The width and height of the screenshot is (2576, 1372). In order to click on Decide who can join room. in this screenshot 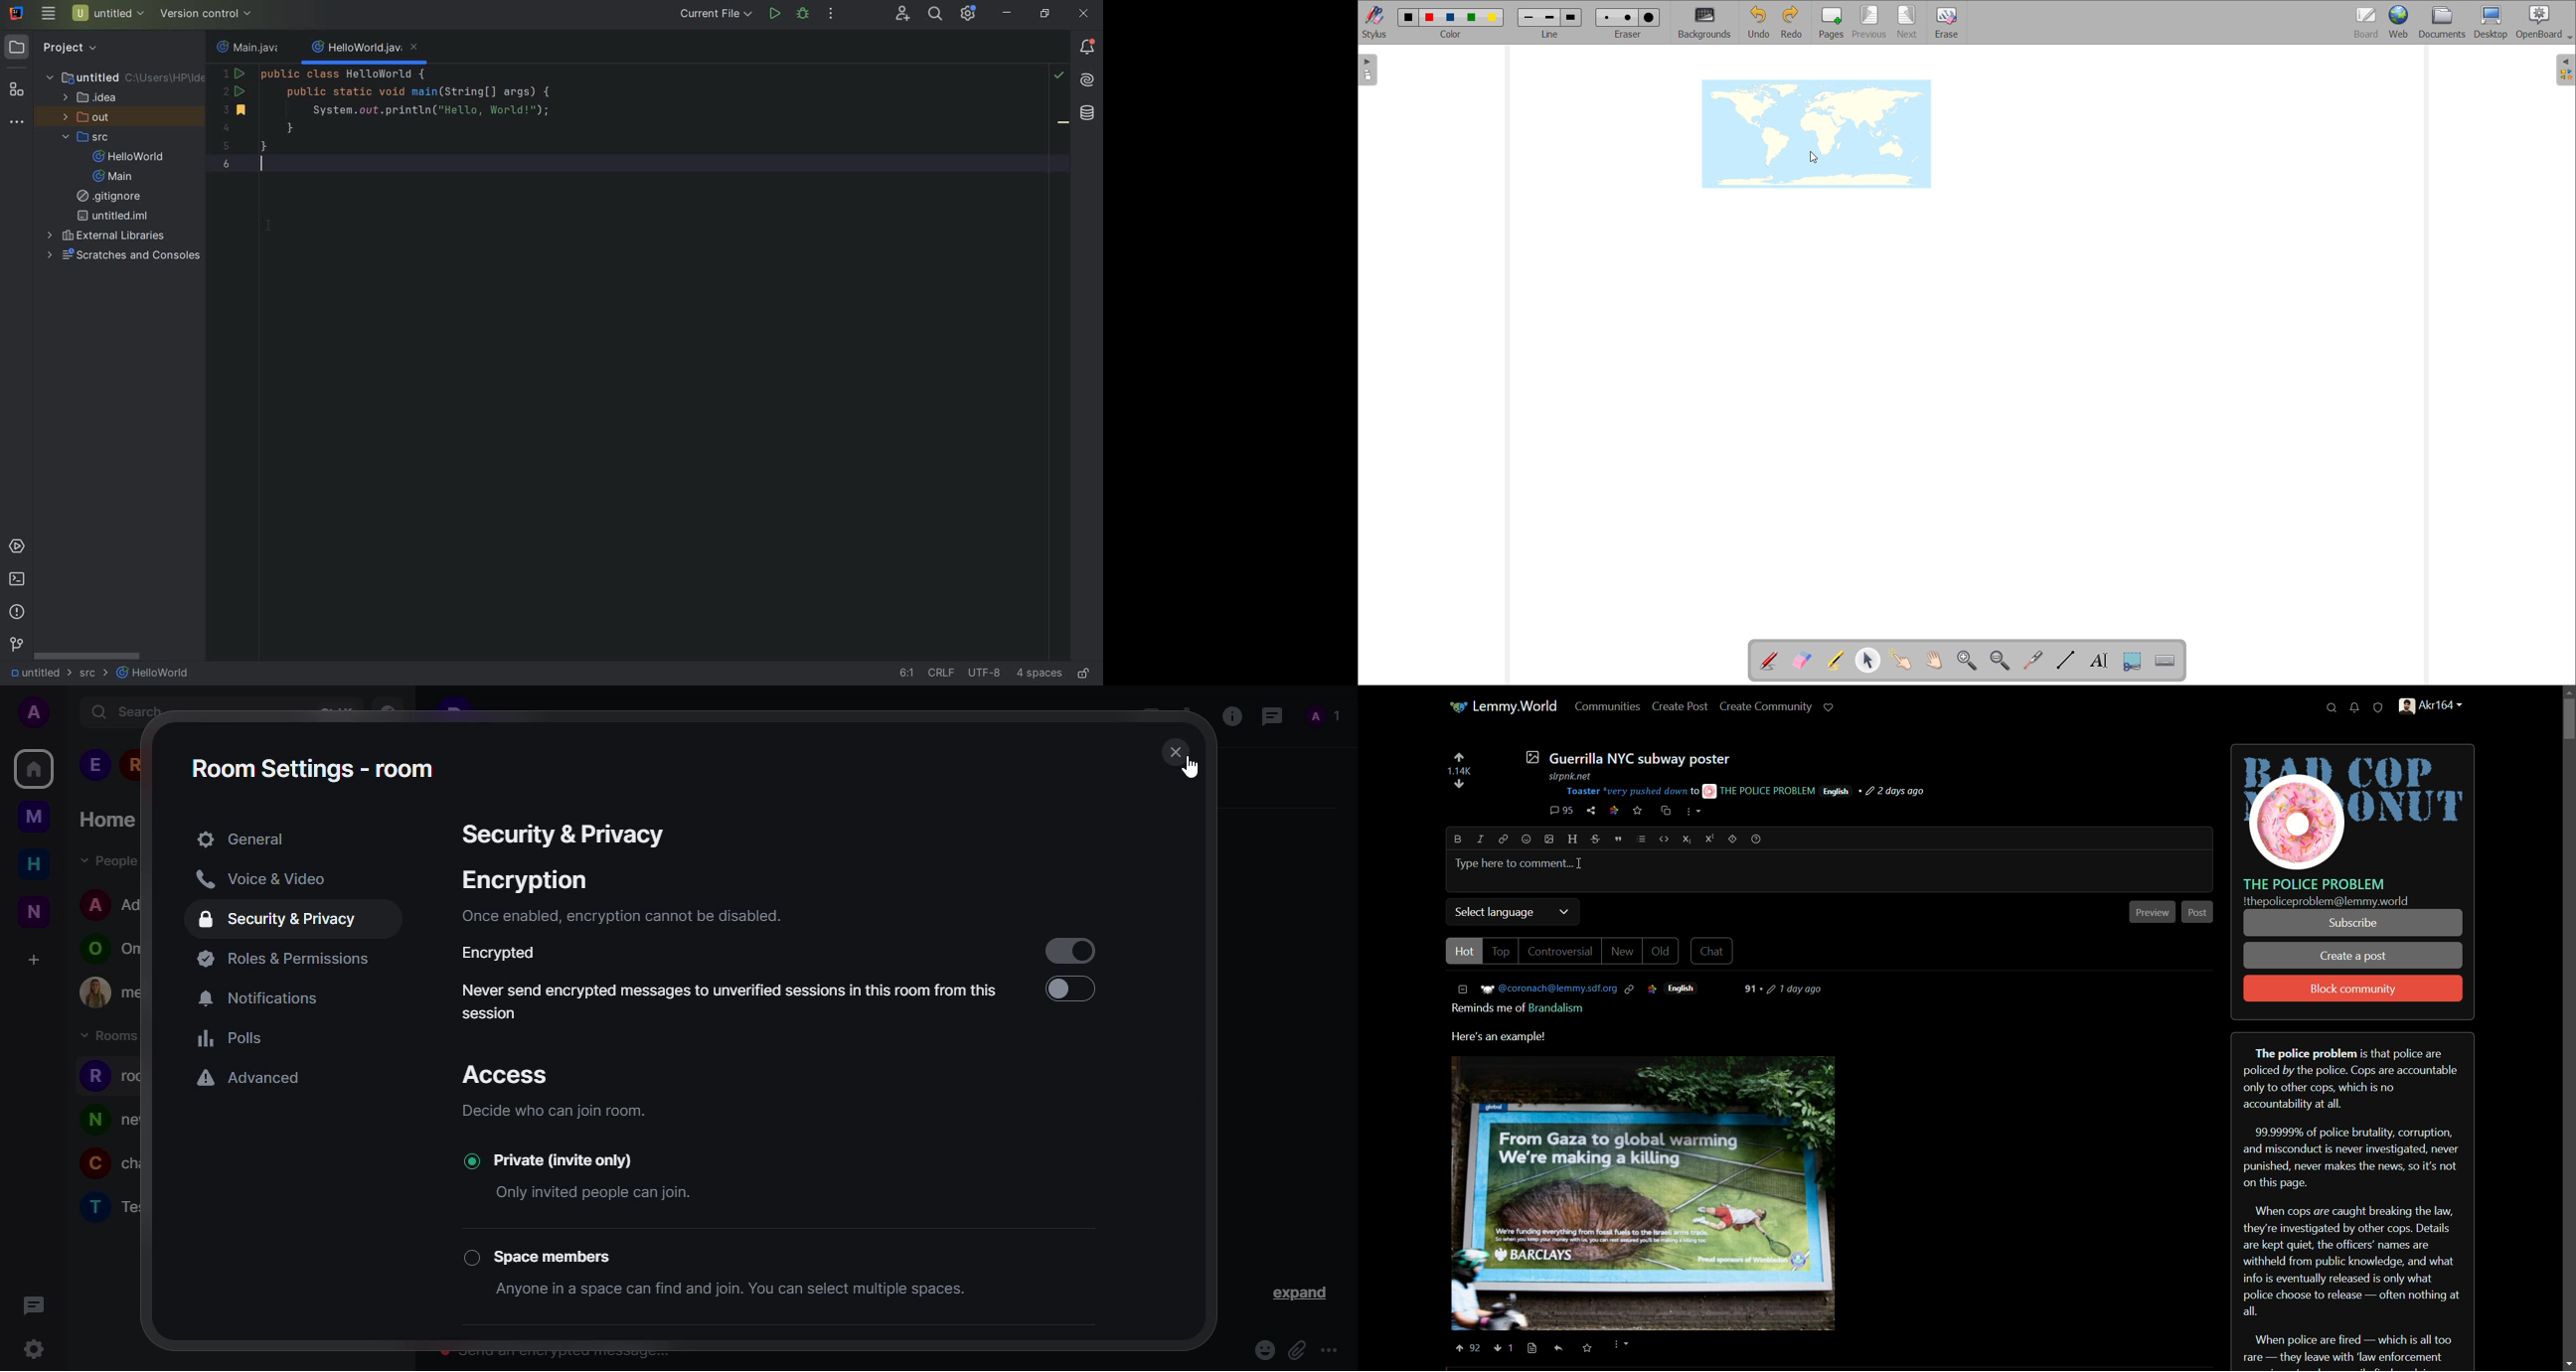, I will do `click(585, 1112)`.